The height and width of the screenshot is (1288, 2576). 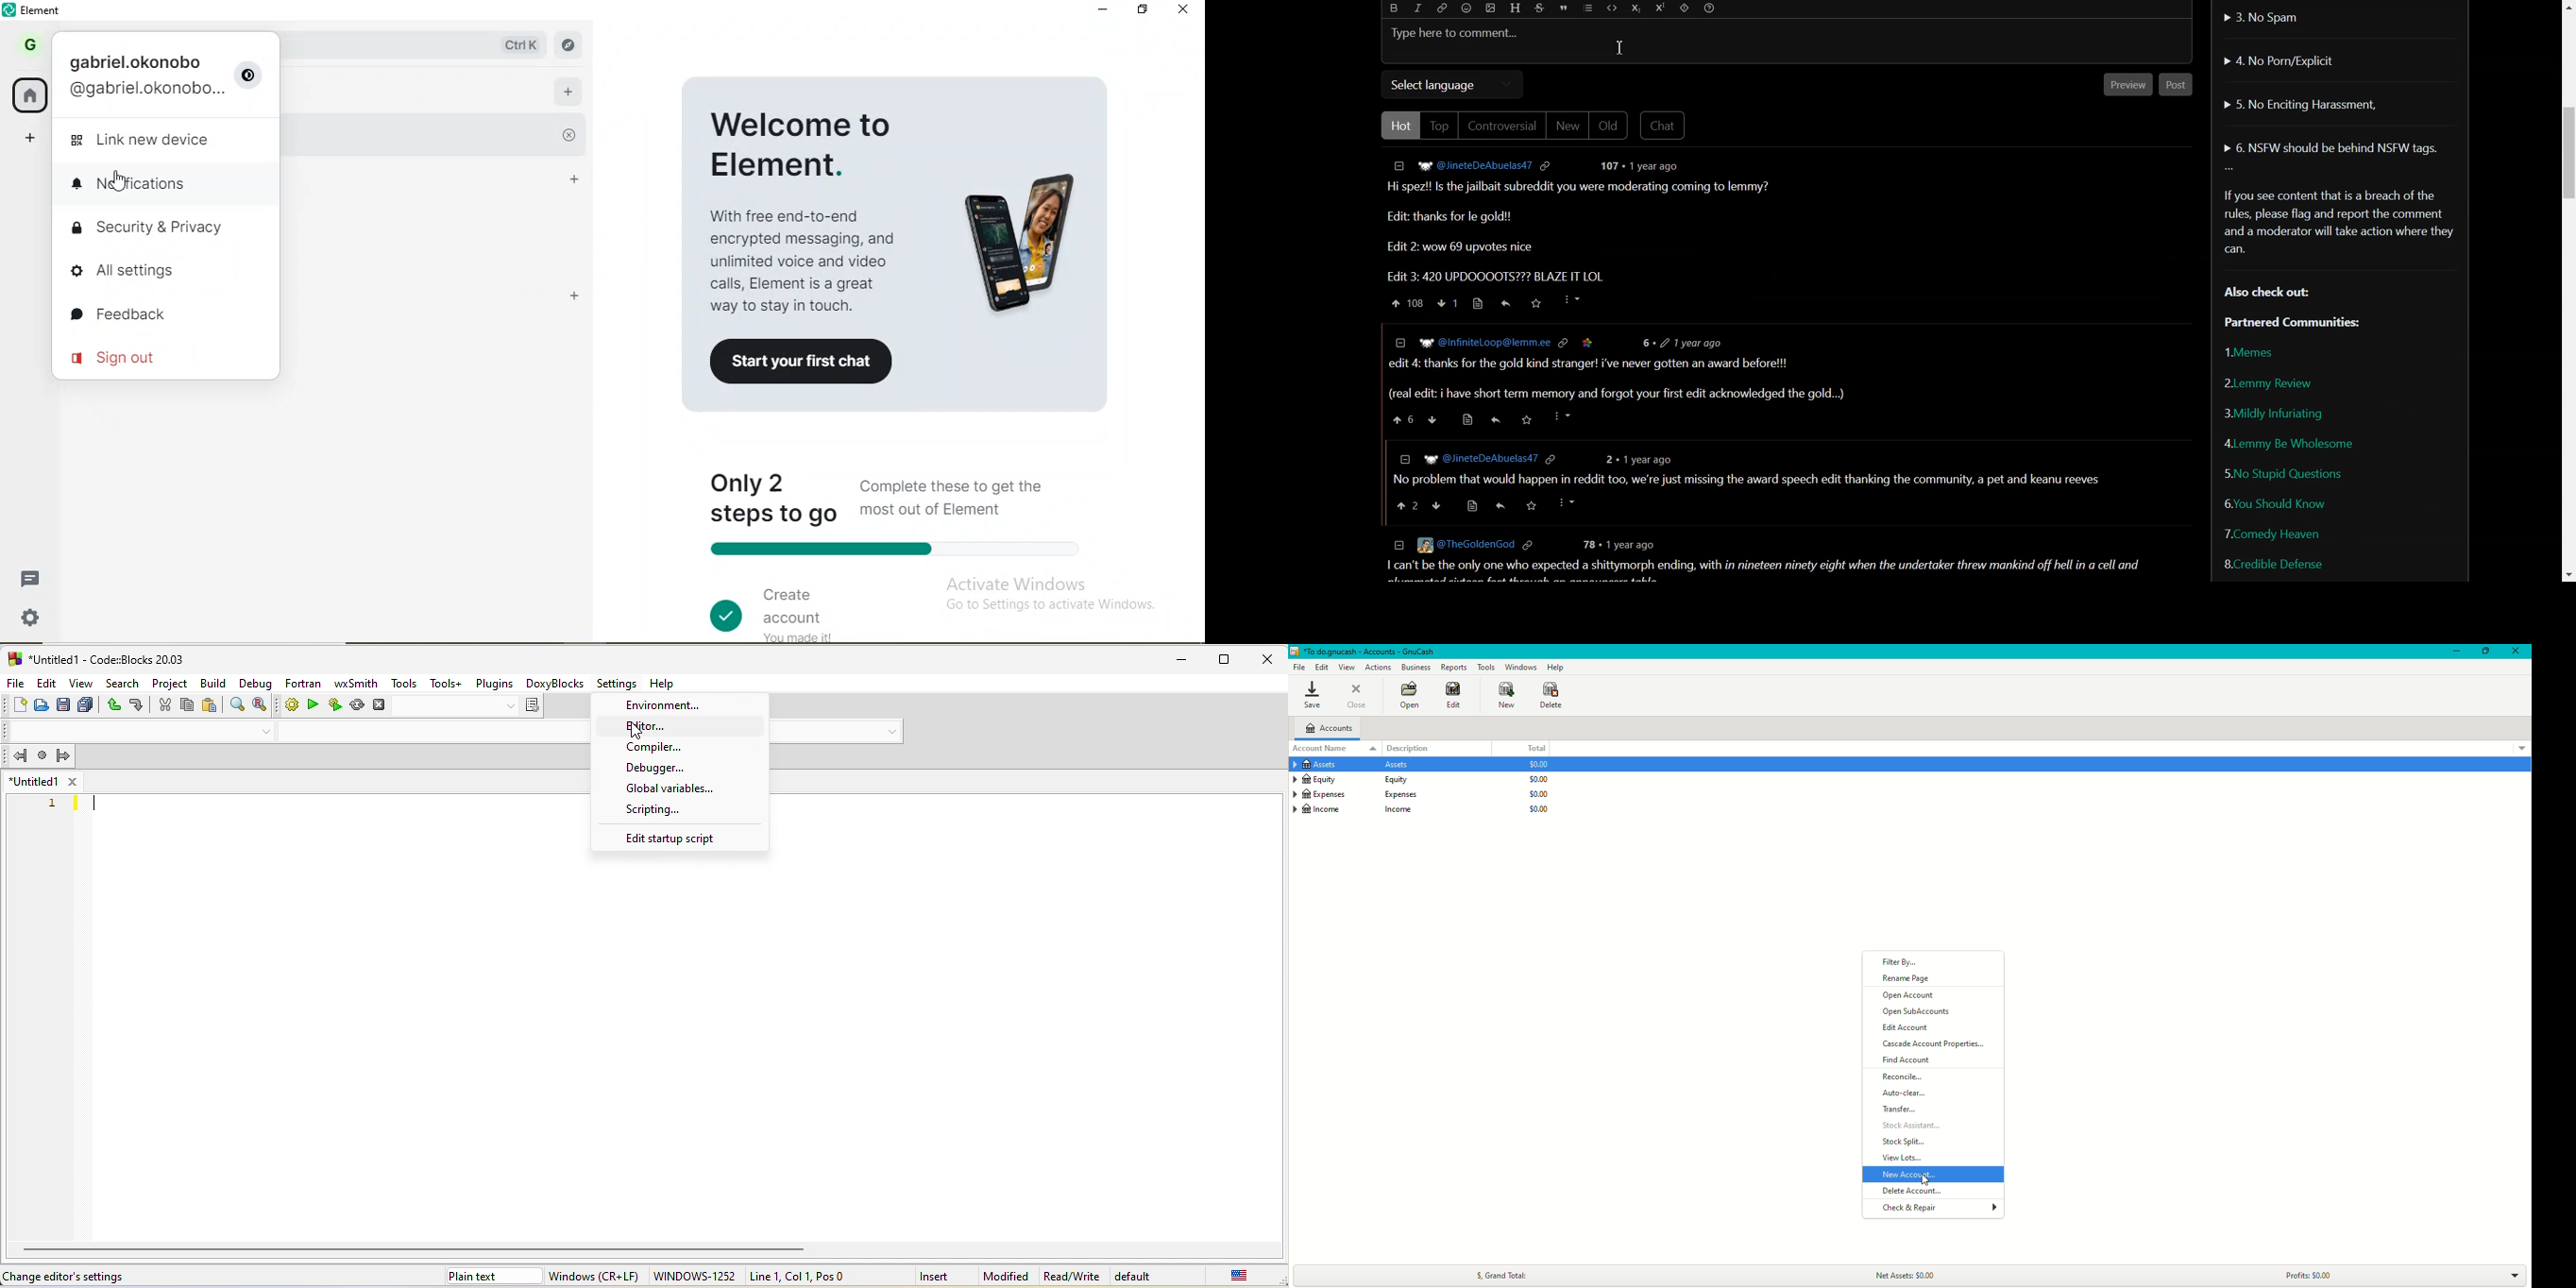 I want to click on Text, so click(x=1570, y=189).